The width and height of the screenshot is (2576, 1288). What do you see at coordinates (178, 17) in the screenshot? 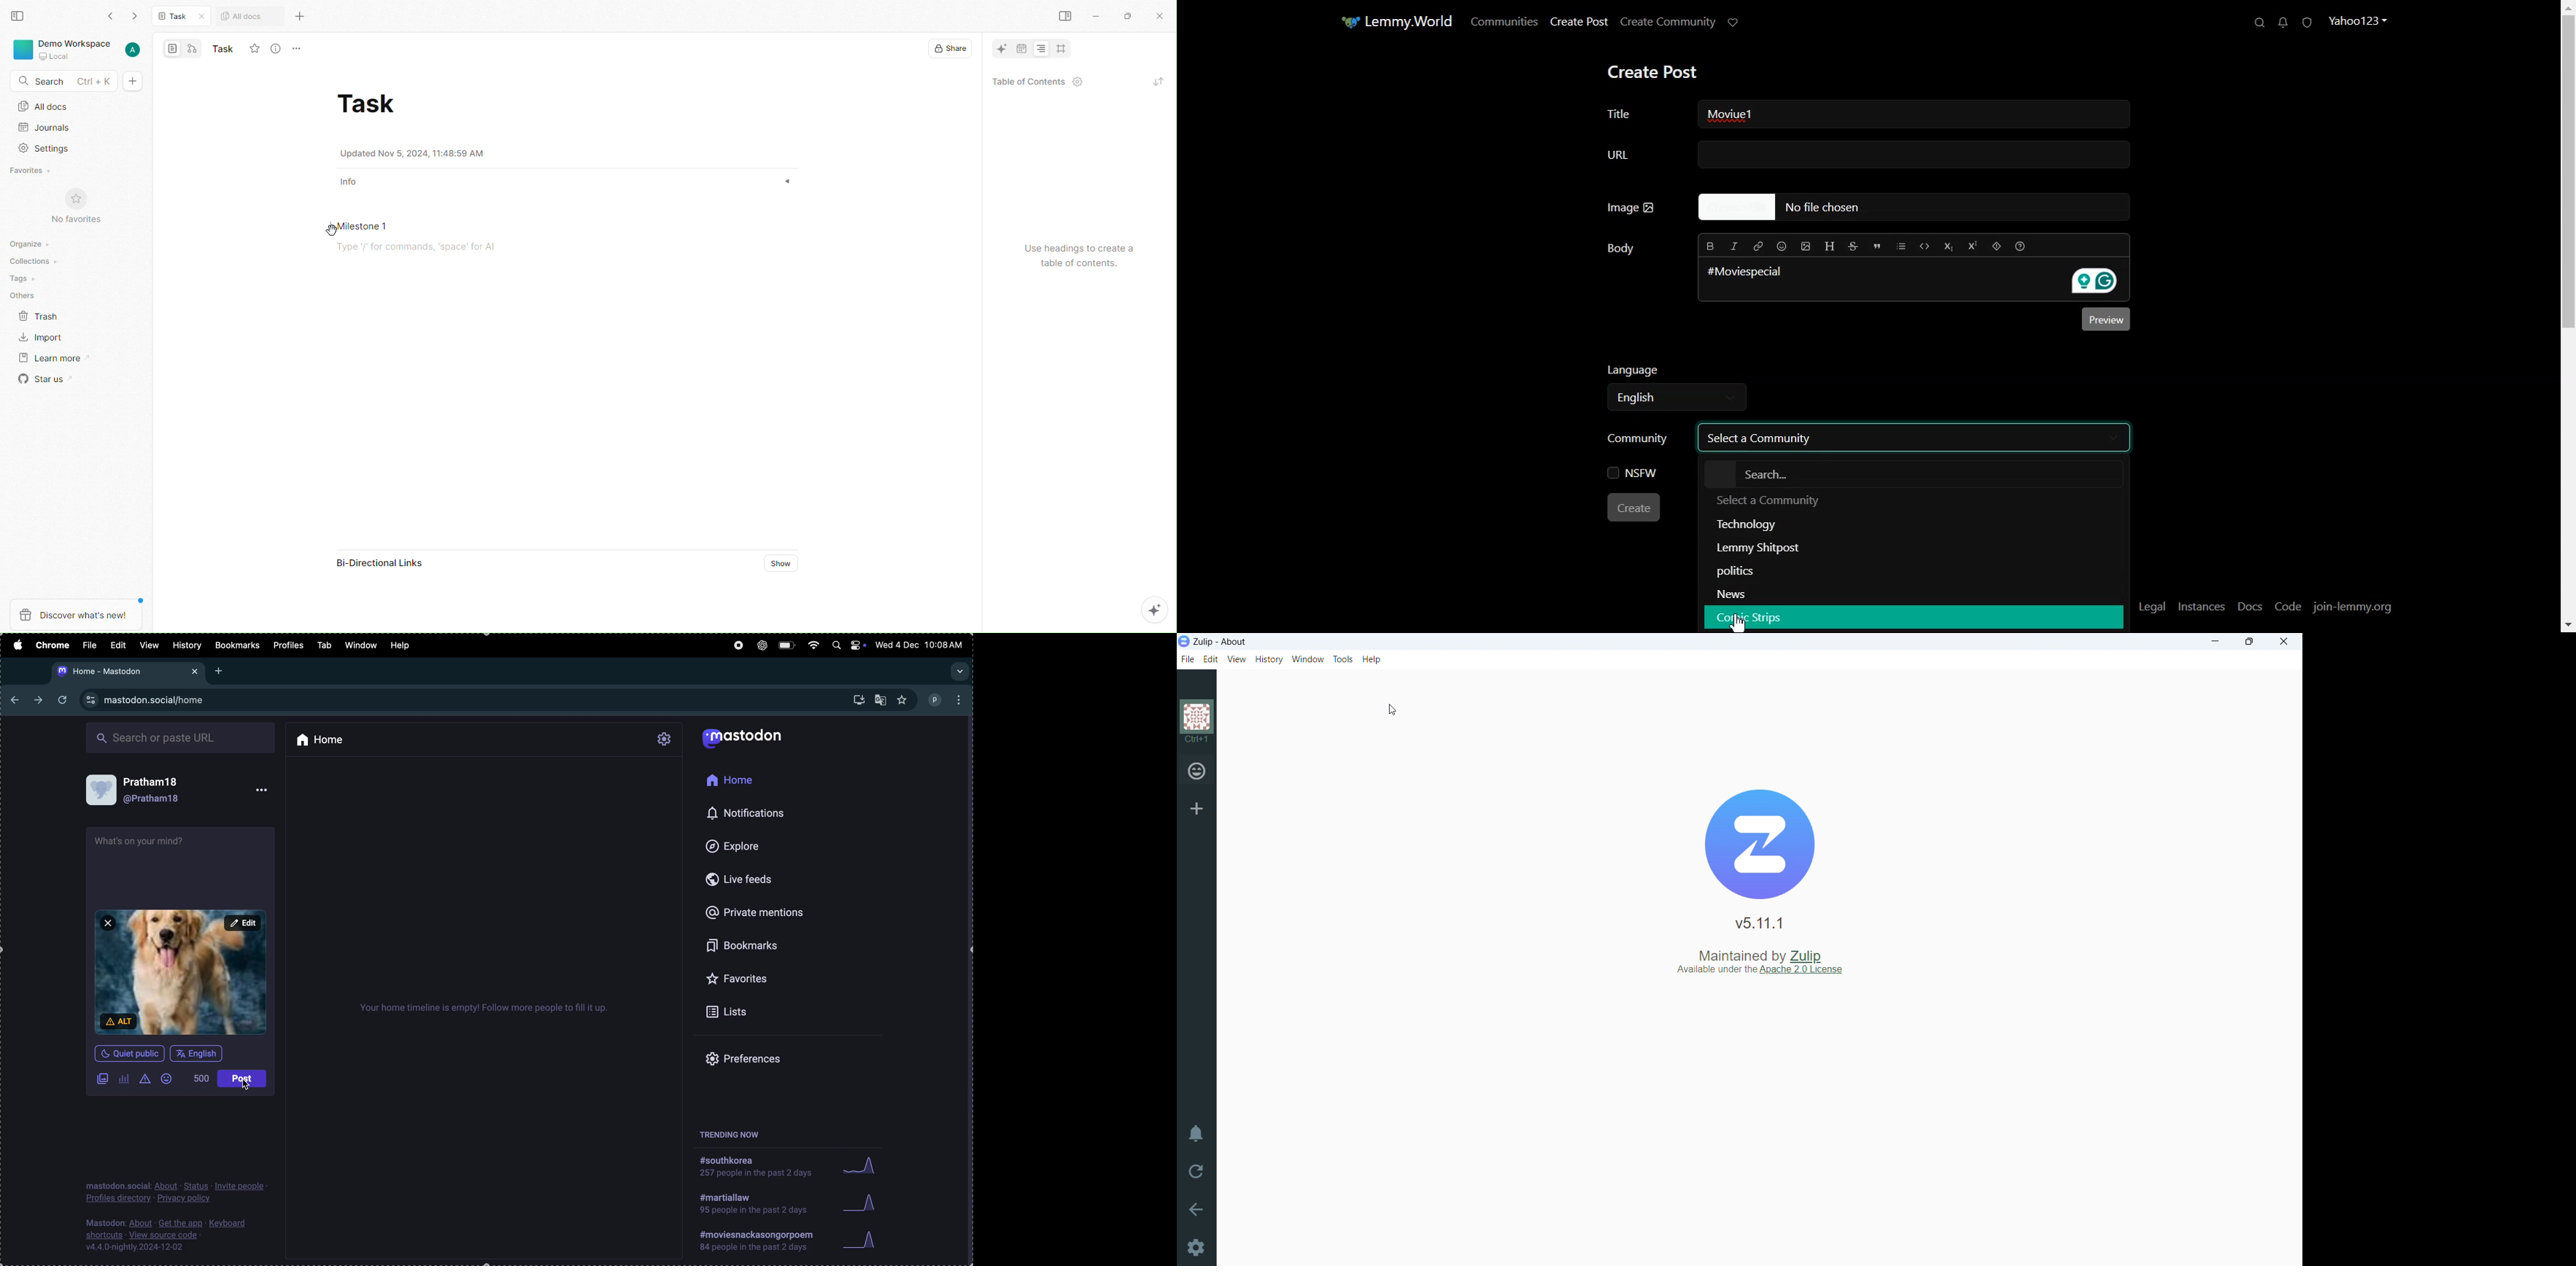
I see `Task` at bounding box center [178, 17].